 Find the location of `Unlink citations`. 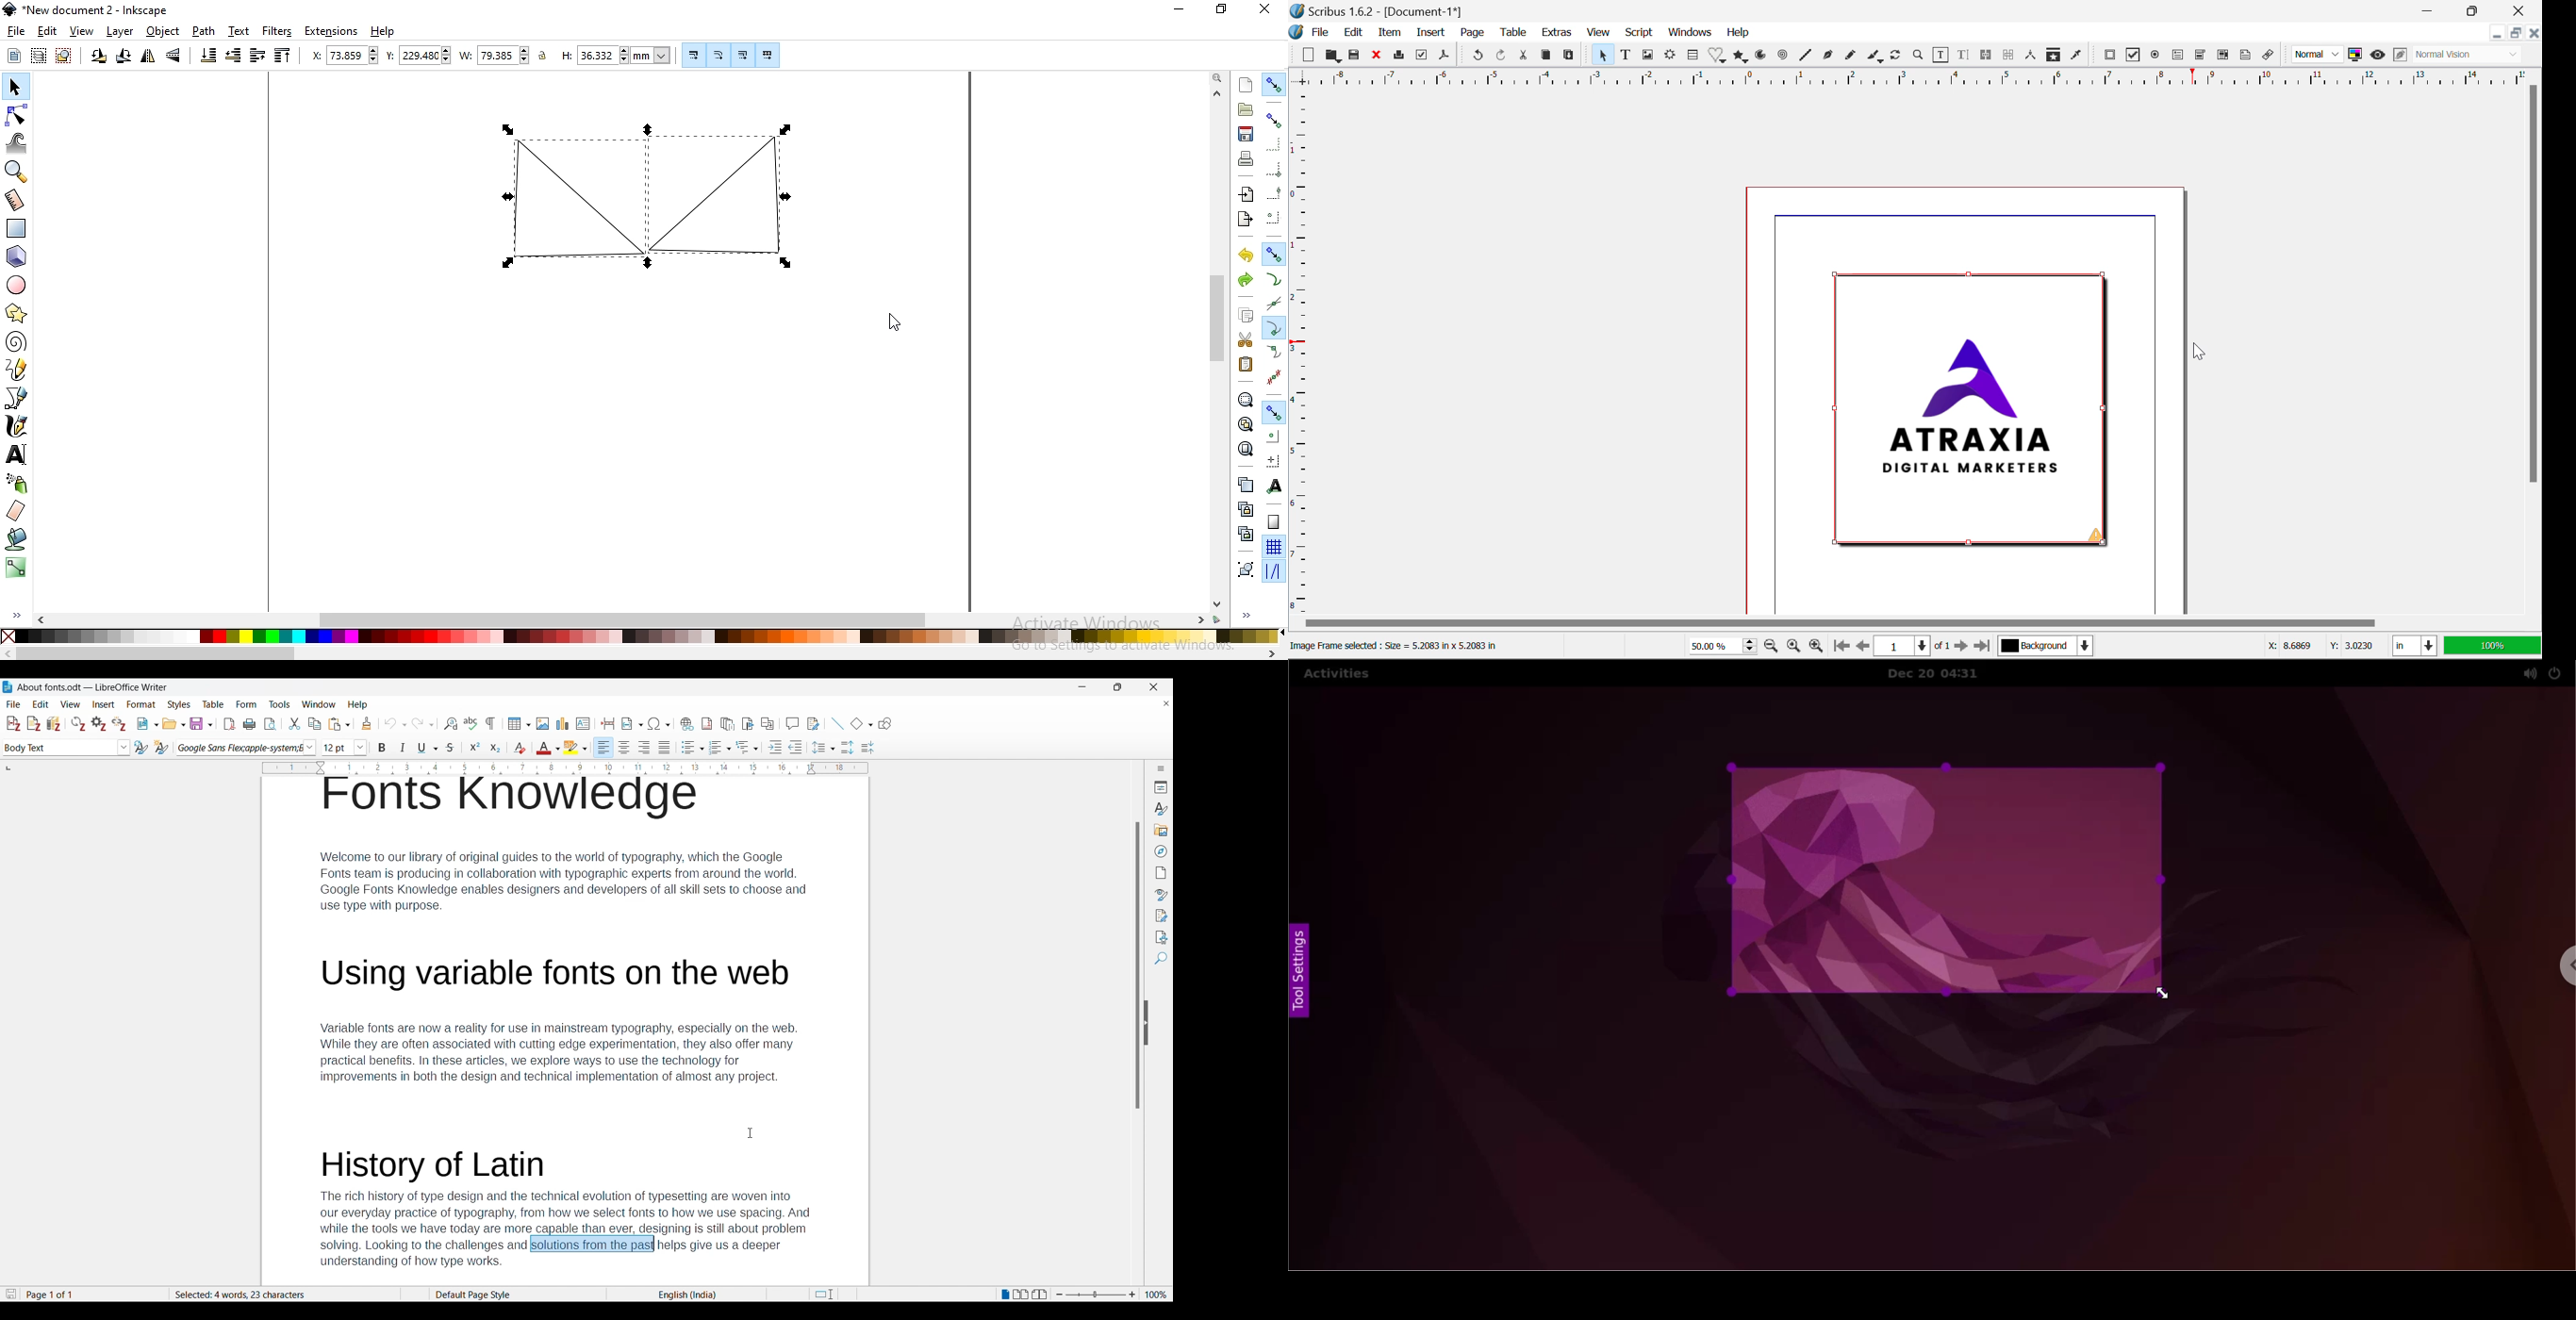

Unlink citations is located at coordinates (119, 724).